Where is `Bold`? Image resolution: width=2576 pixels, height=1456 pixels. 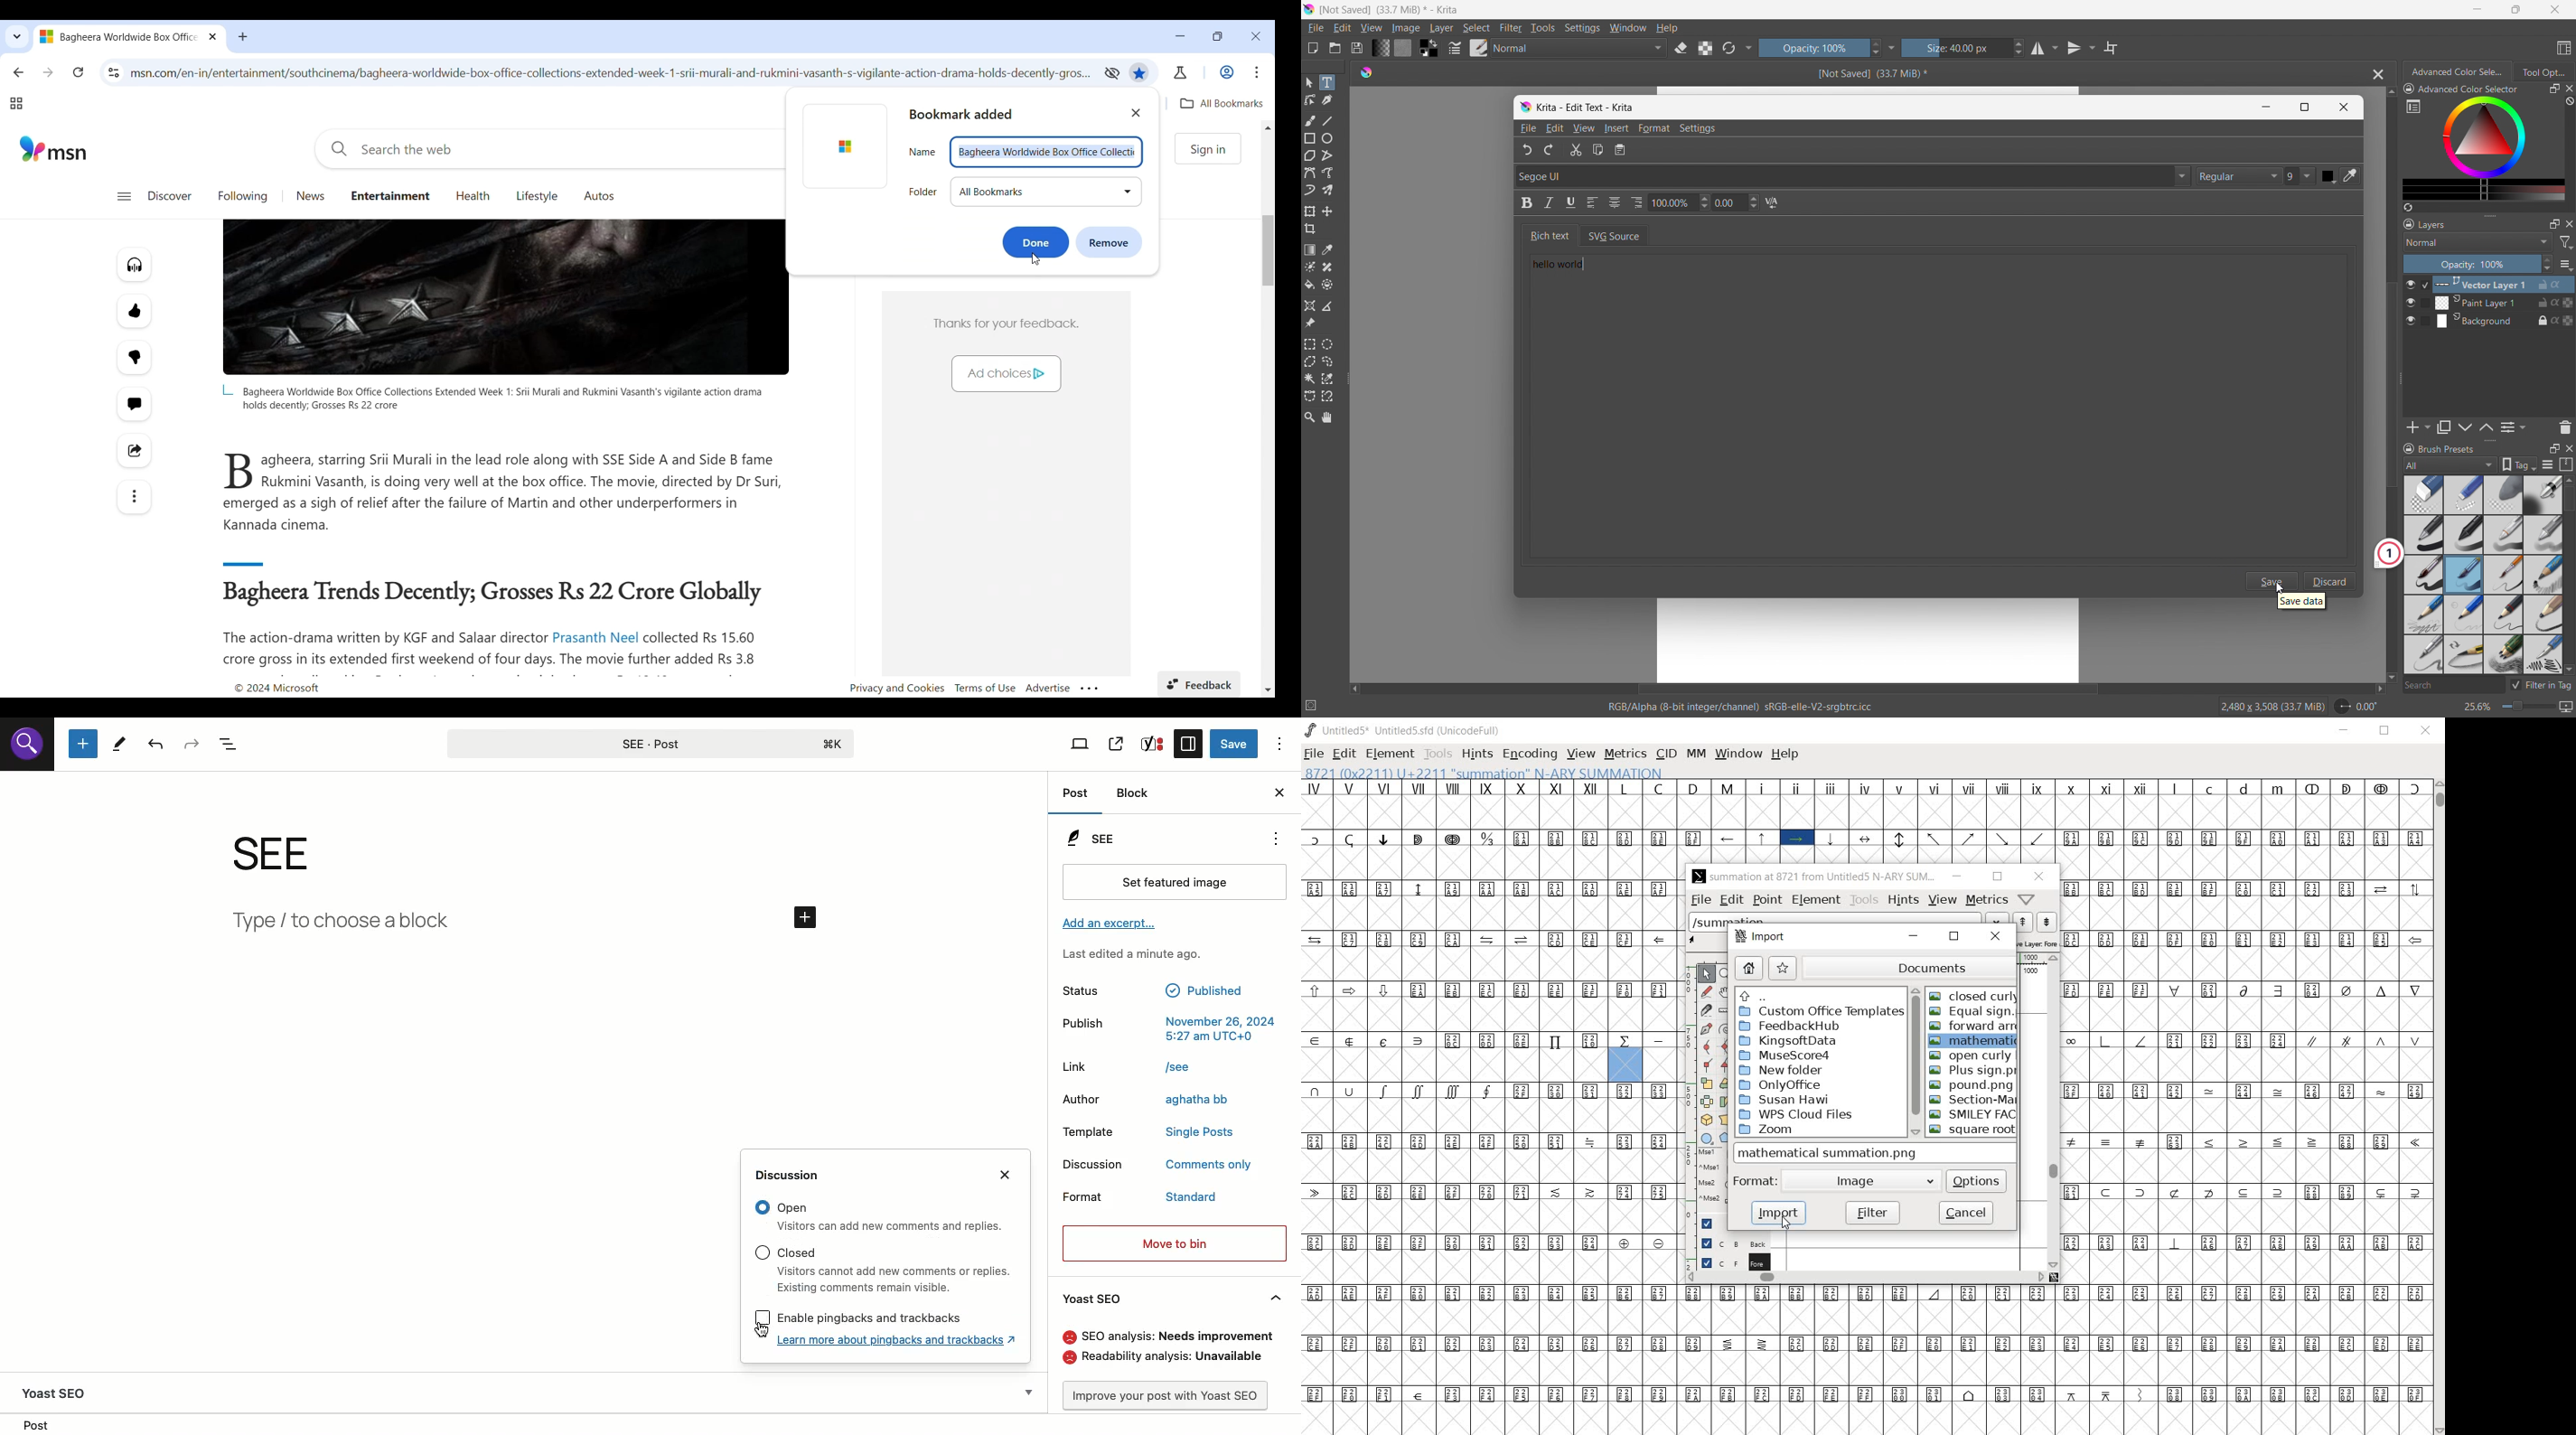 Bold is located at coordinates (1522, 205).